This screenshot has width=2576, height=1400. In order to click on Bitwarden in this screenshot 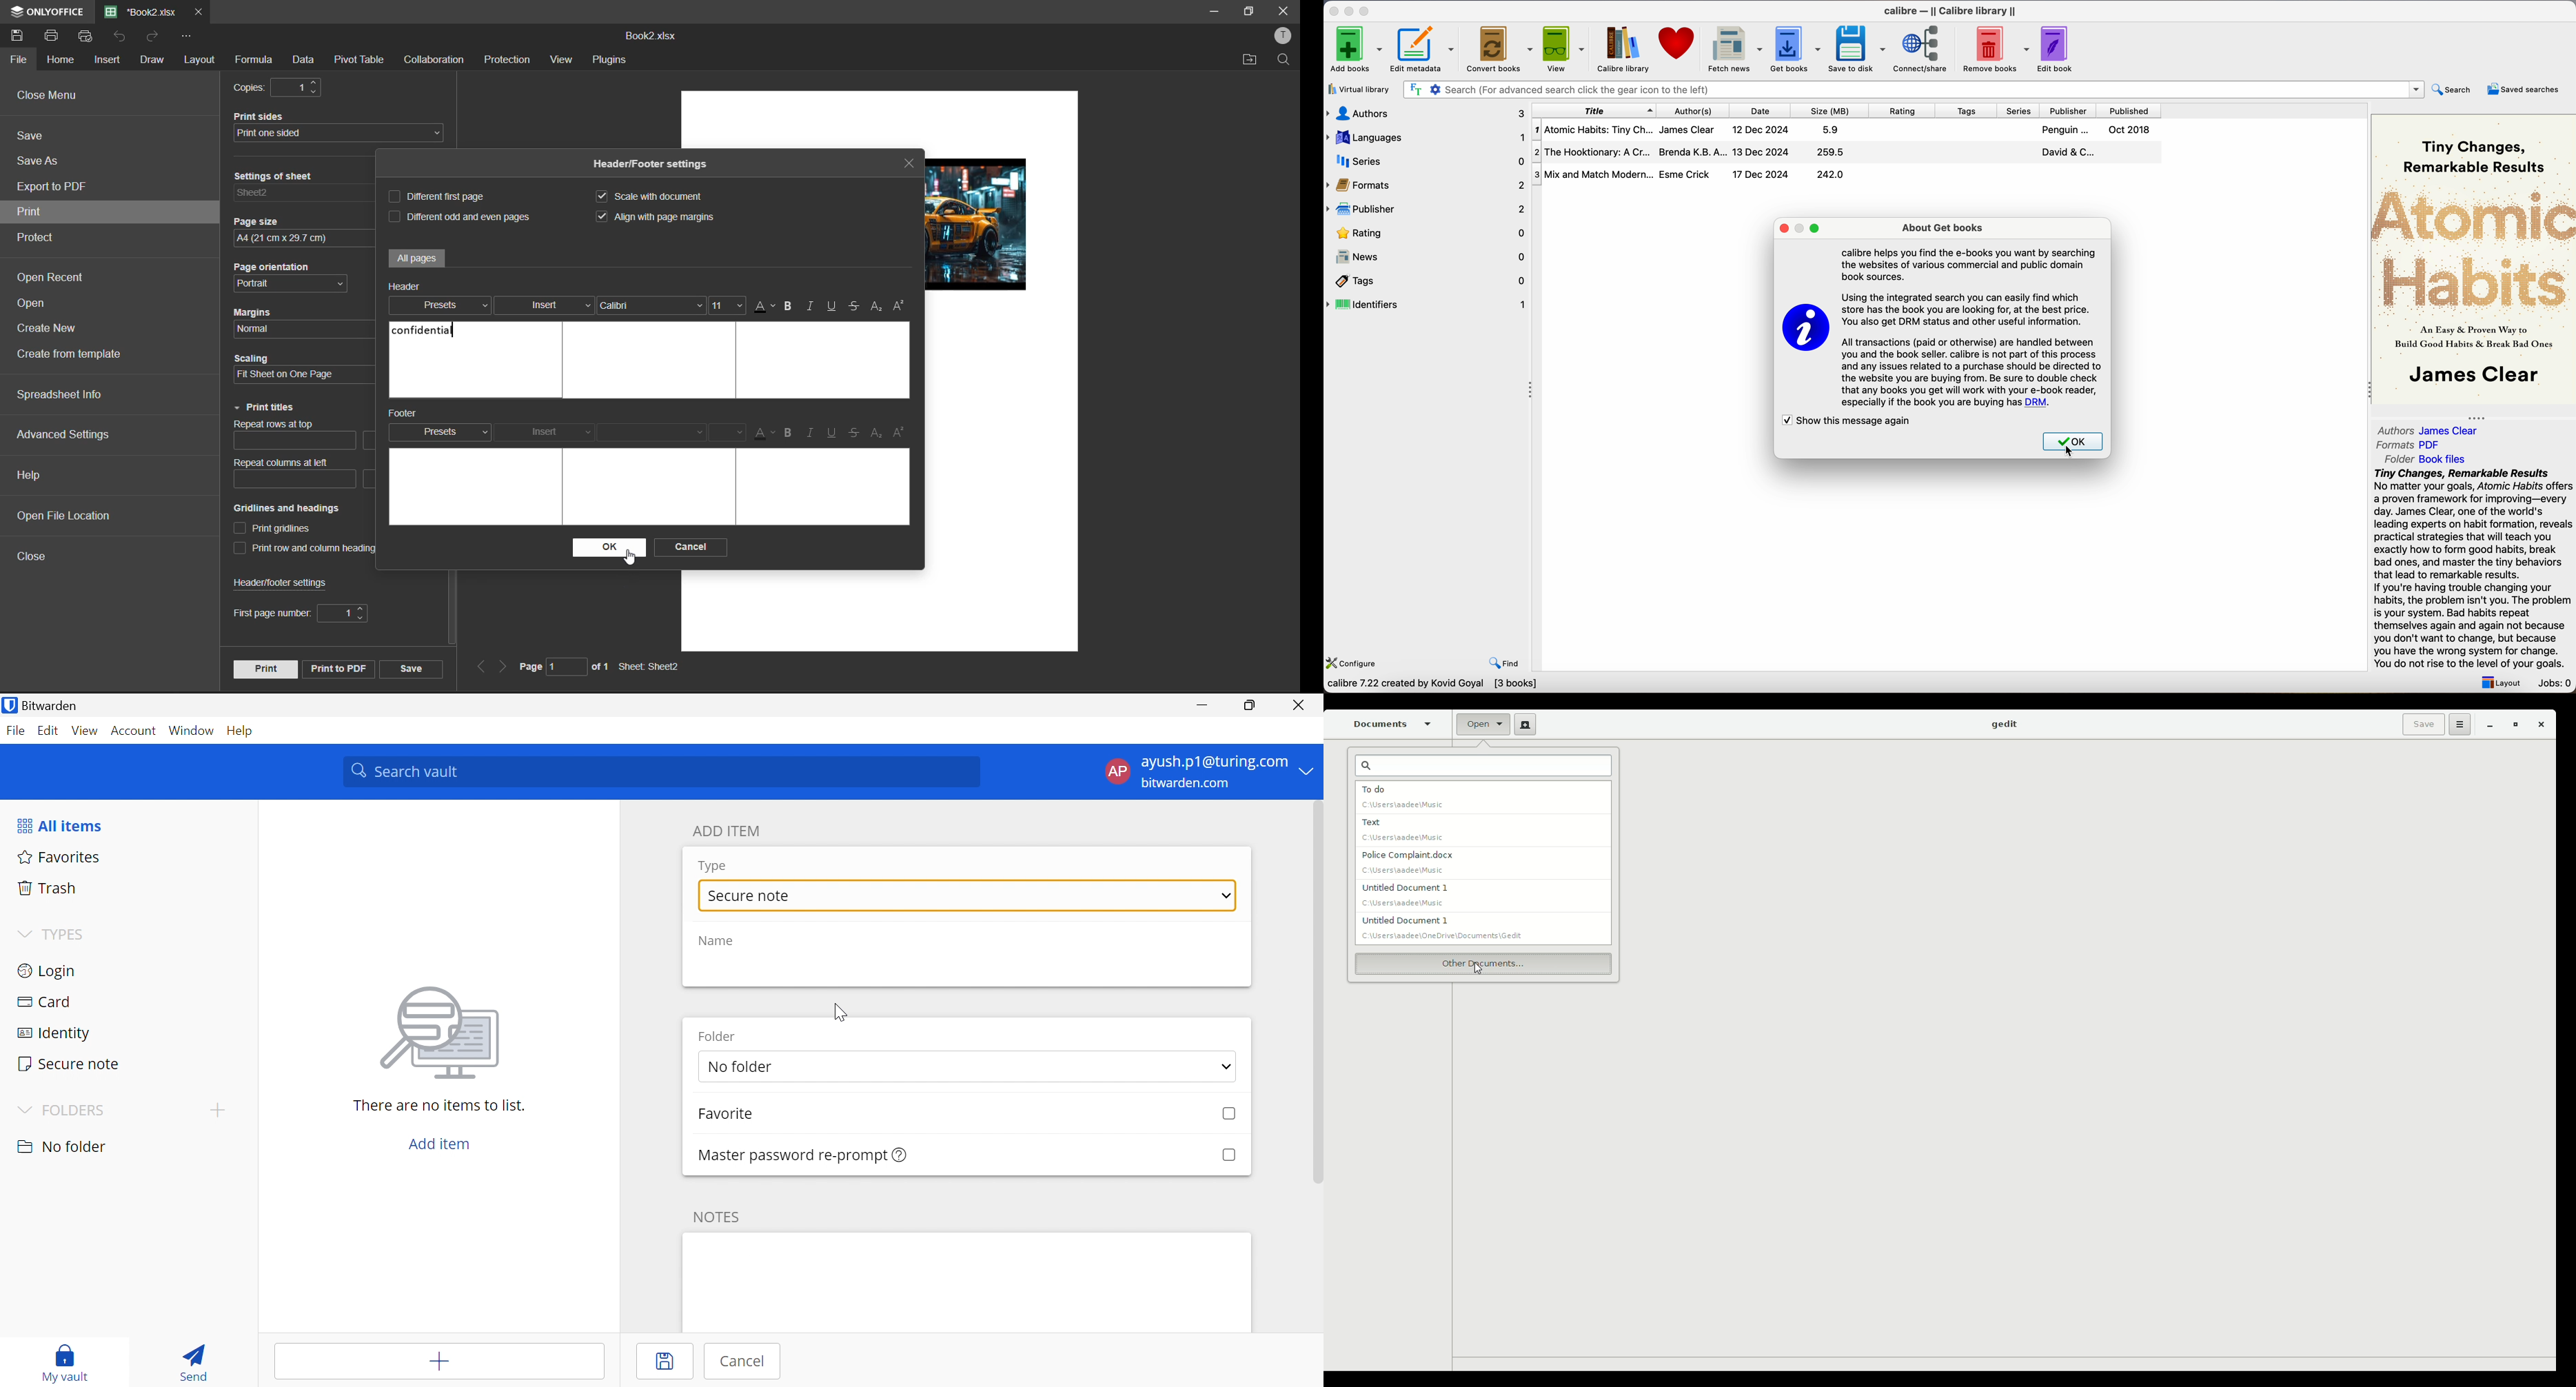, I will do `click(43, 705)`.